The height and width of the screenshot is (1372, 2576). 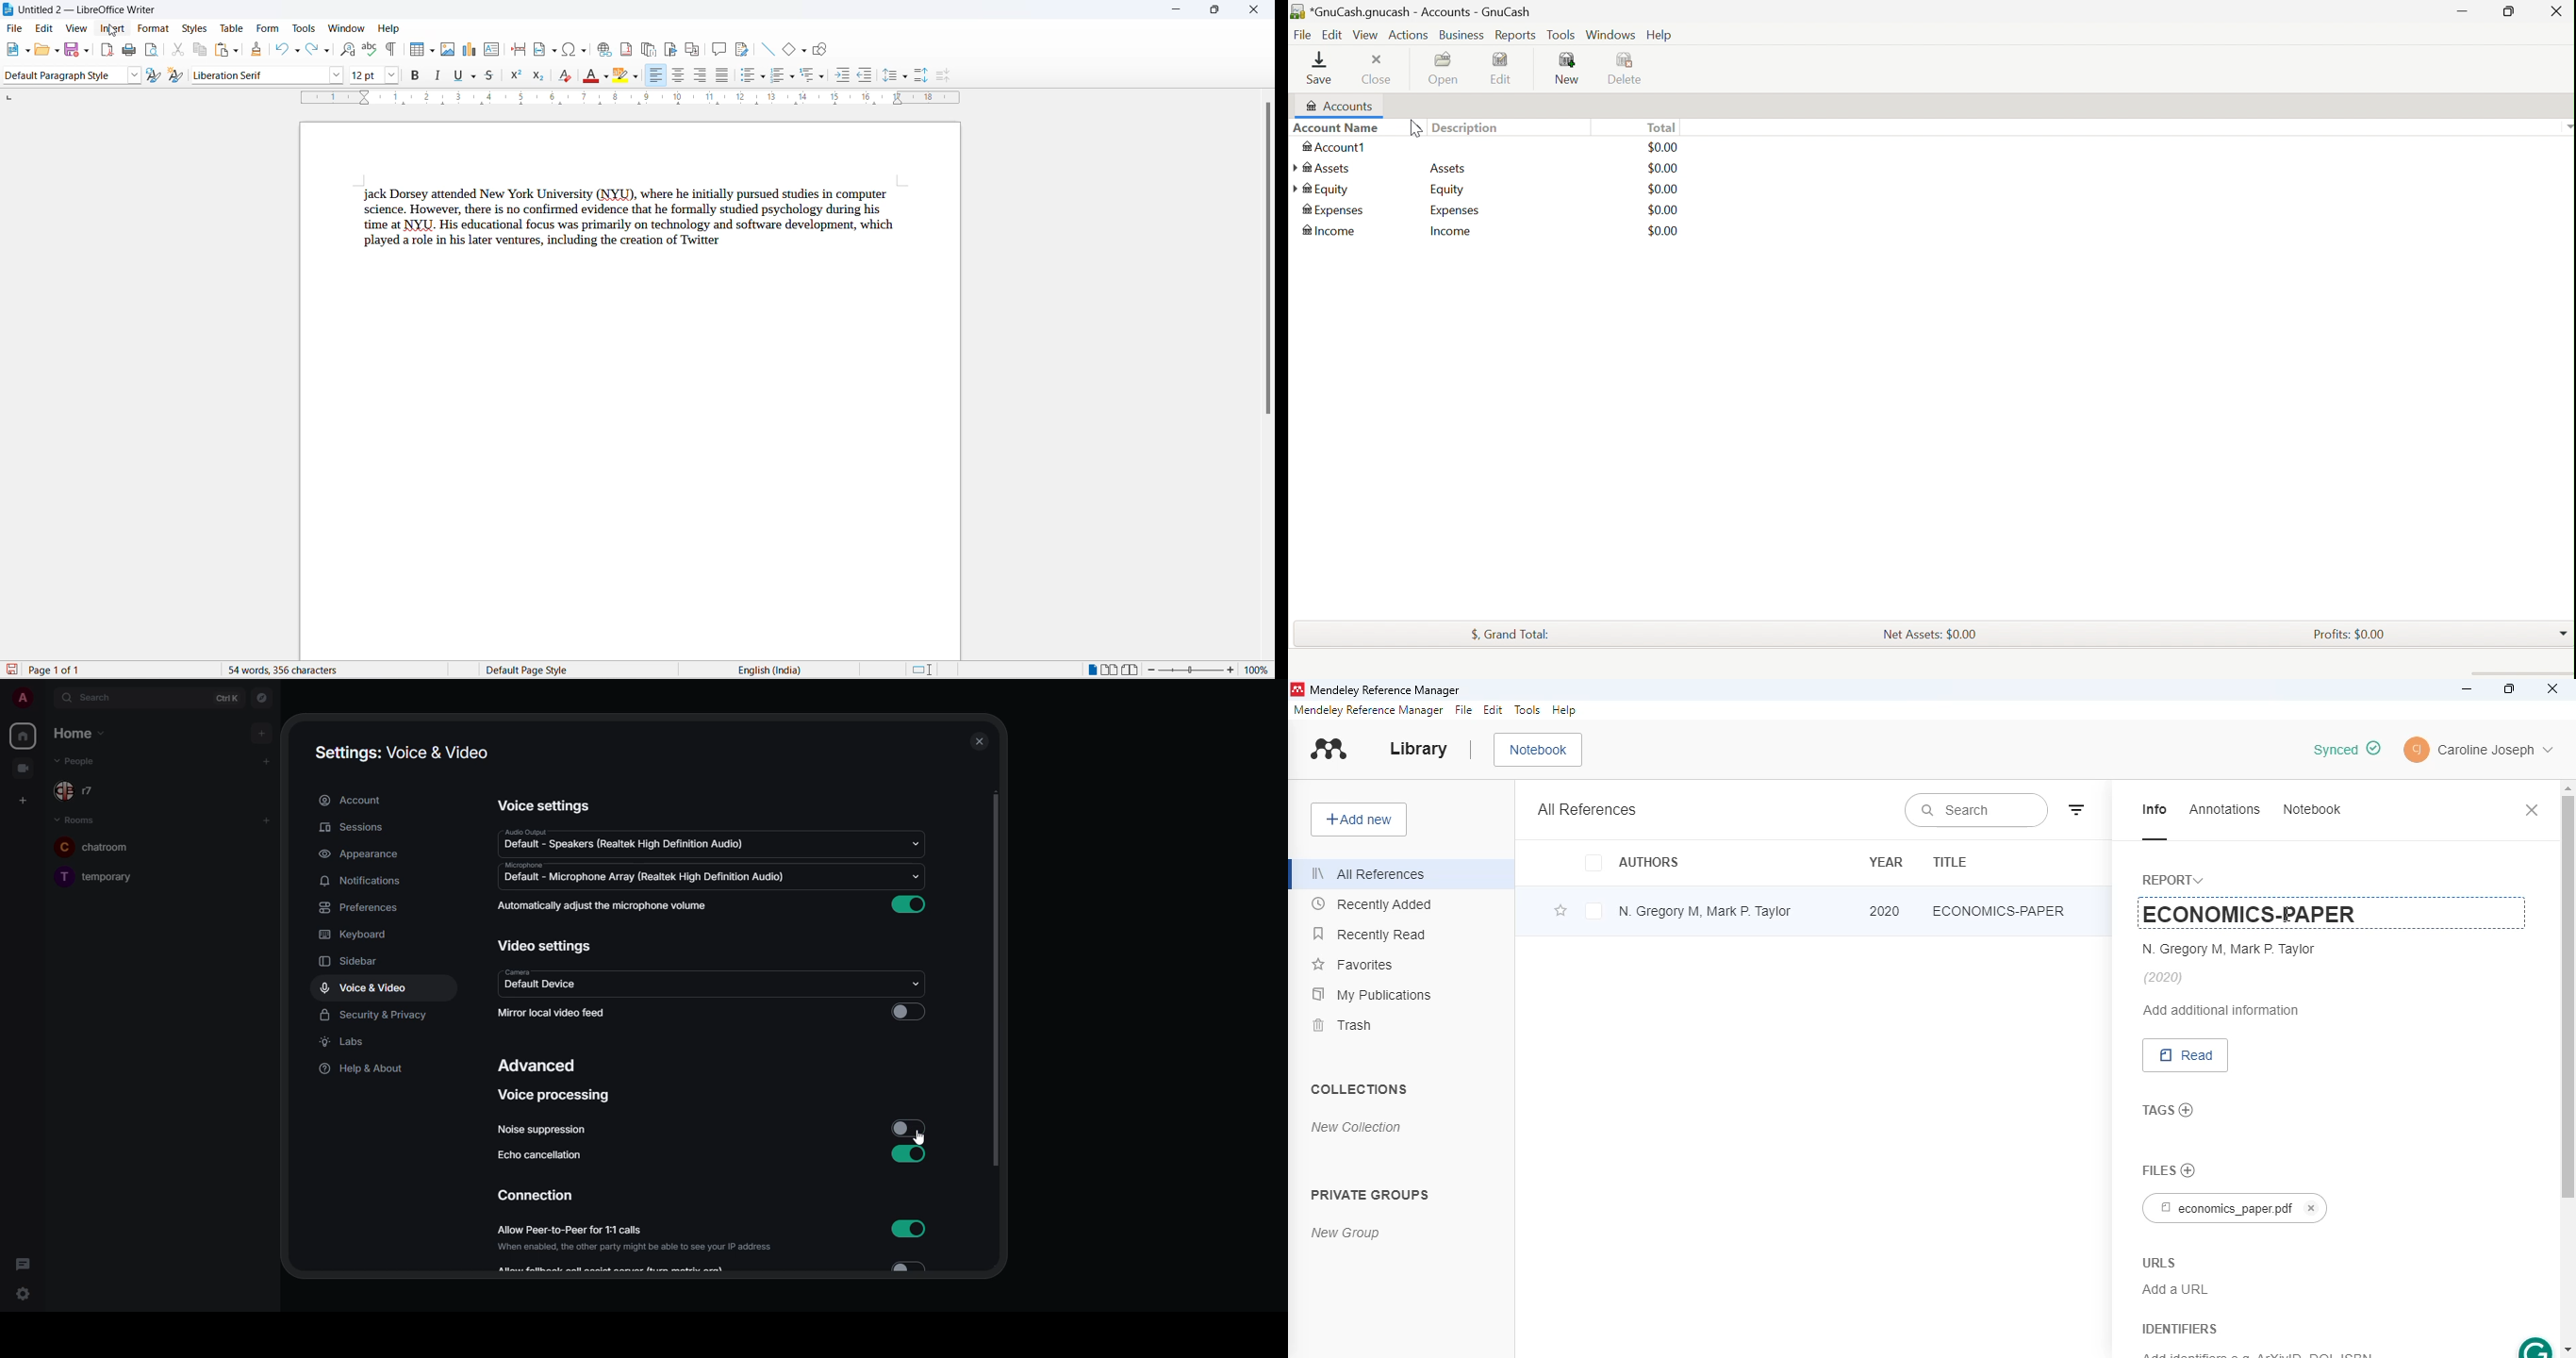 I want to click on ctrl K, so click(x=227, y=698).